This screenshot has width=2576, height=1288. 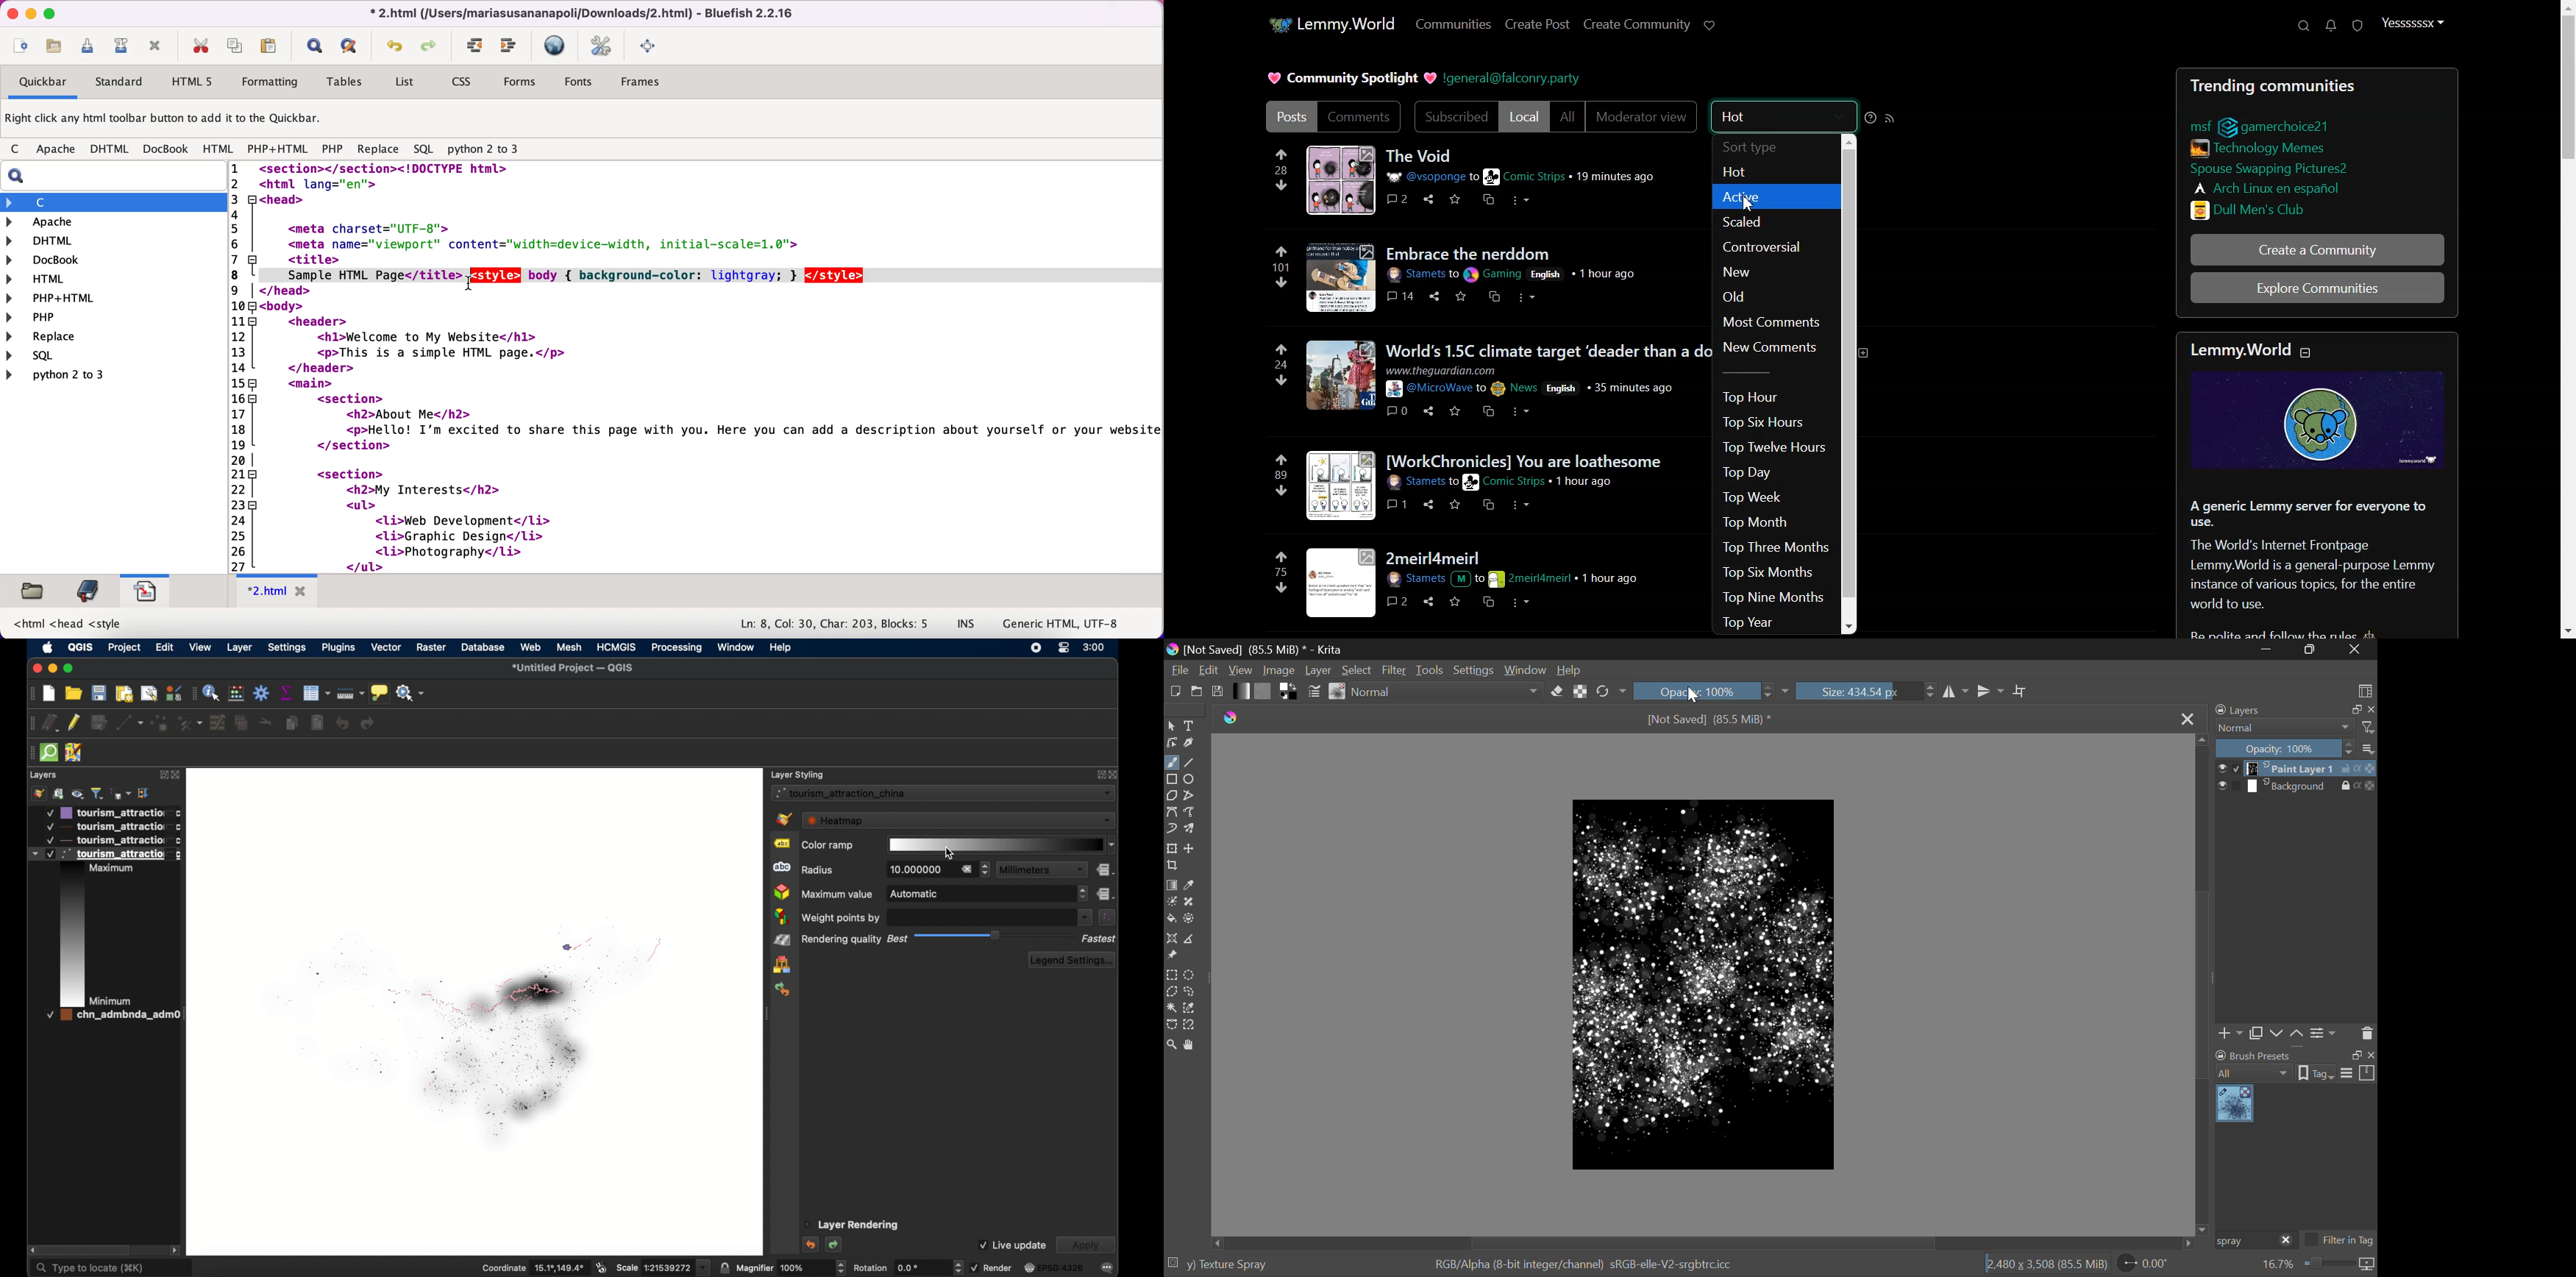 What do you see at coordinates (712, 366) in the screenshot?
I see `Html code to create a website. It talks about "This is my website" in the header. In the <main> section it says "Hello! I am excited to share this page with you." It also lists different interests under "My interests" and provides the html code for designing the entire structure of the website. ` at bounding box center [712, 366].